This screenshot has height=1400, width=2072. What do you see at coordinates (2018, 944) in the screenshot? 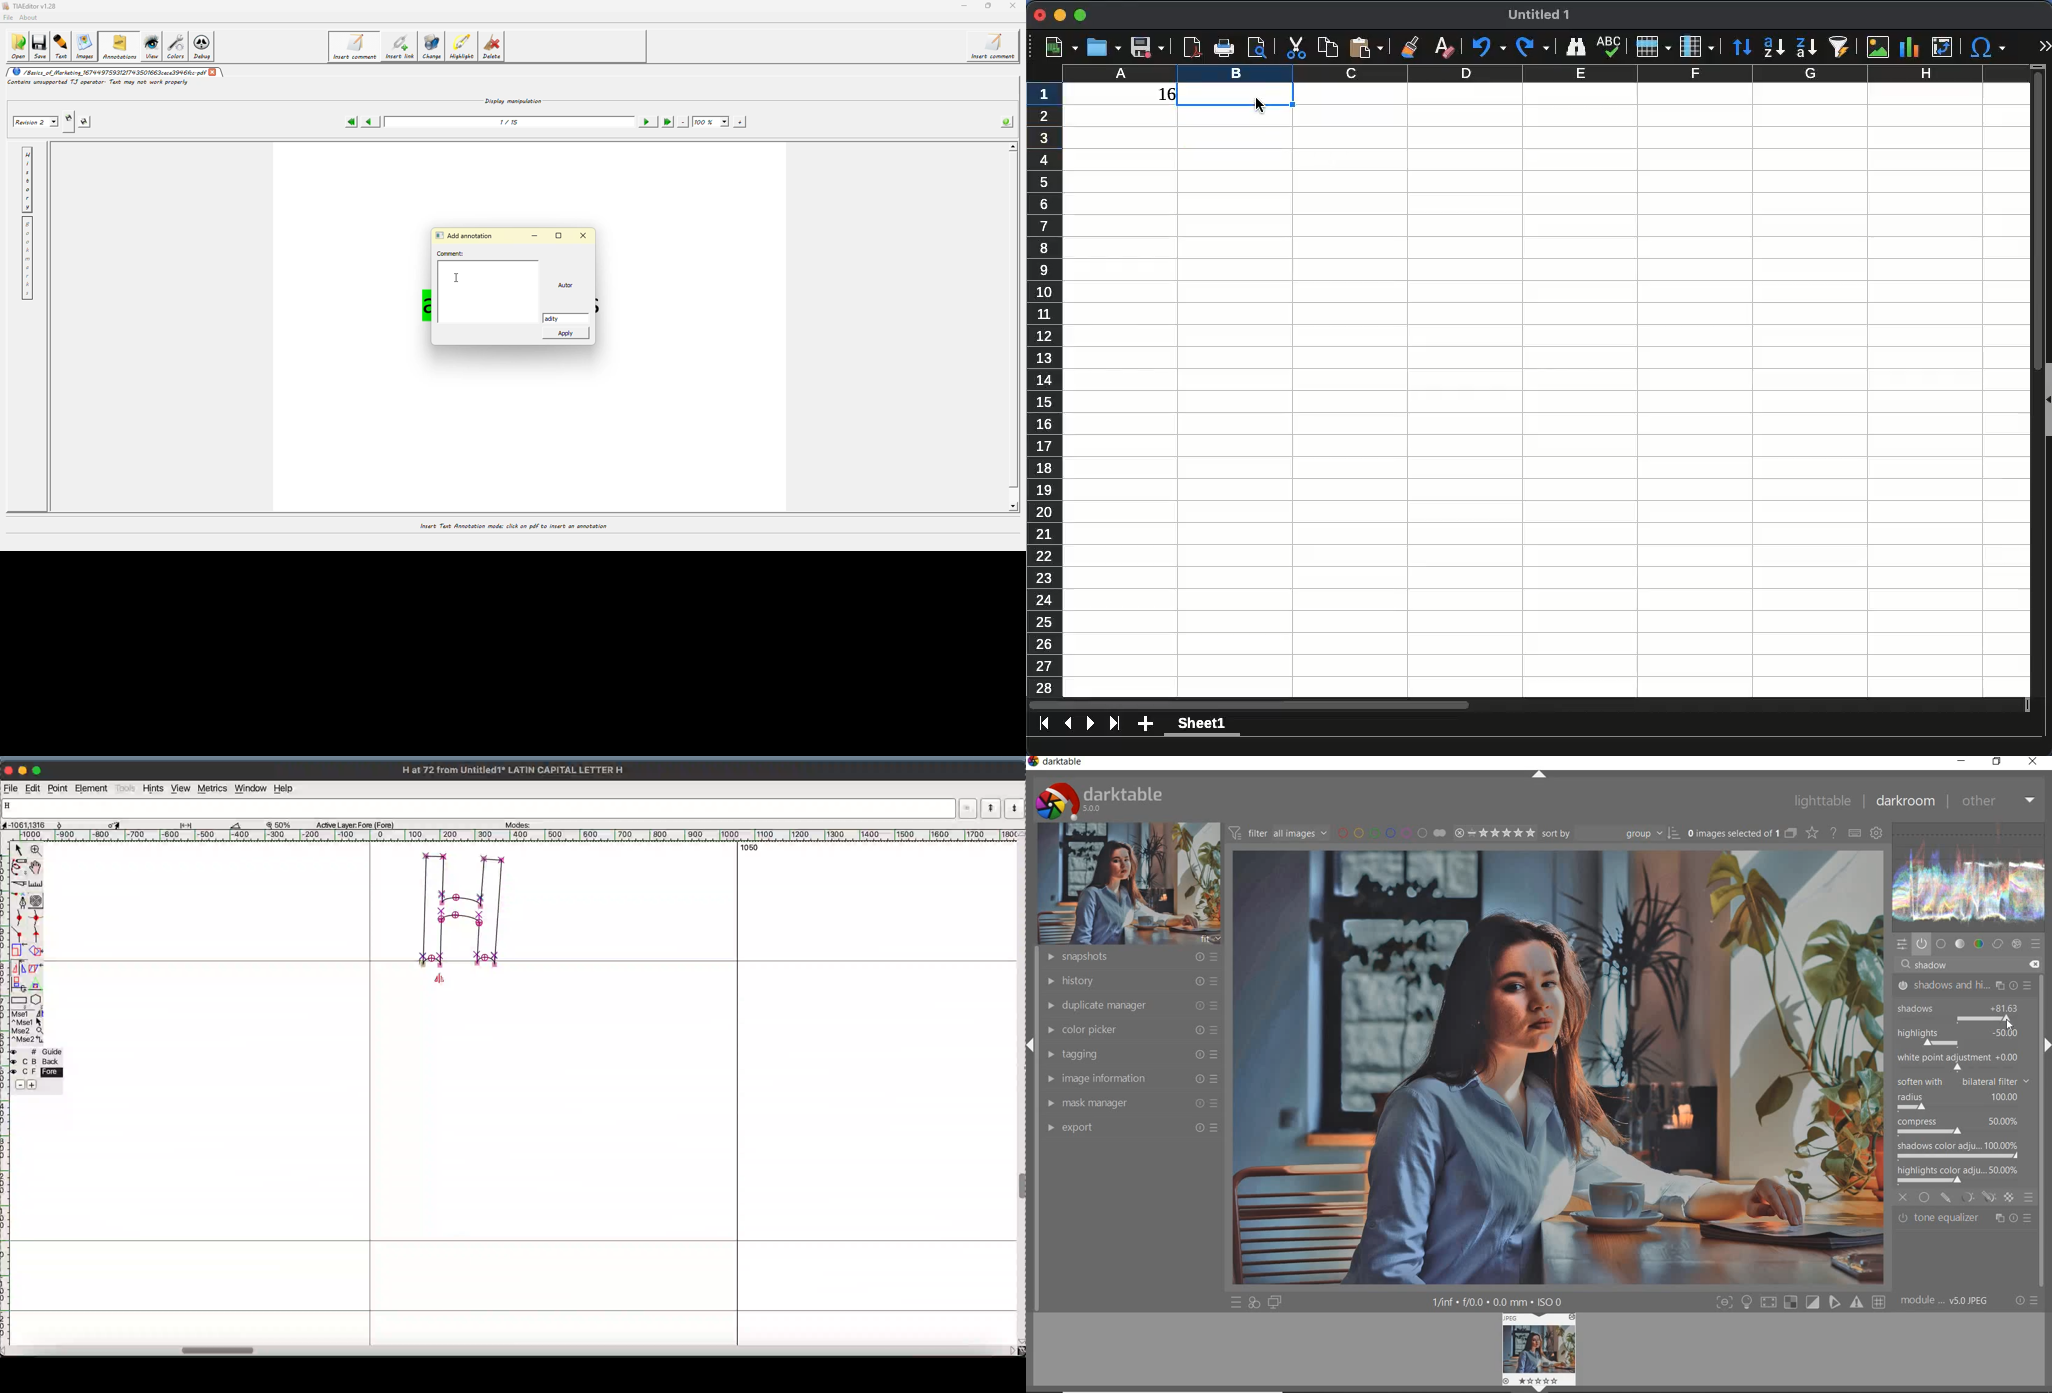
I see `effect` at bounding box center [2018, 944].